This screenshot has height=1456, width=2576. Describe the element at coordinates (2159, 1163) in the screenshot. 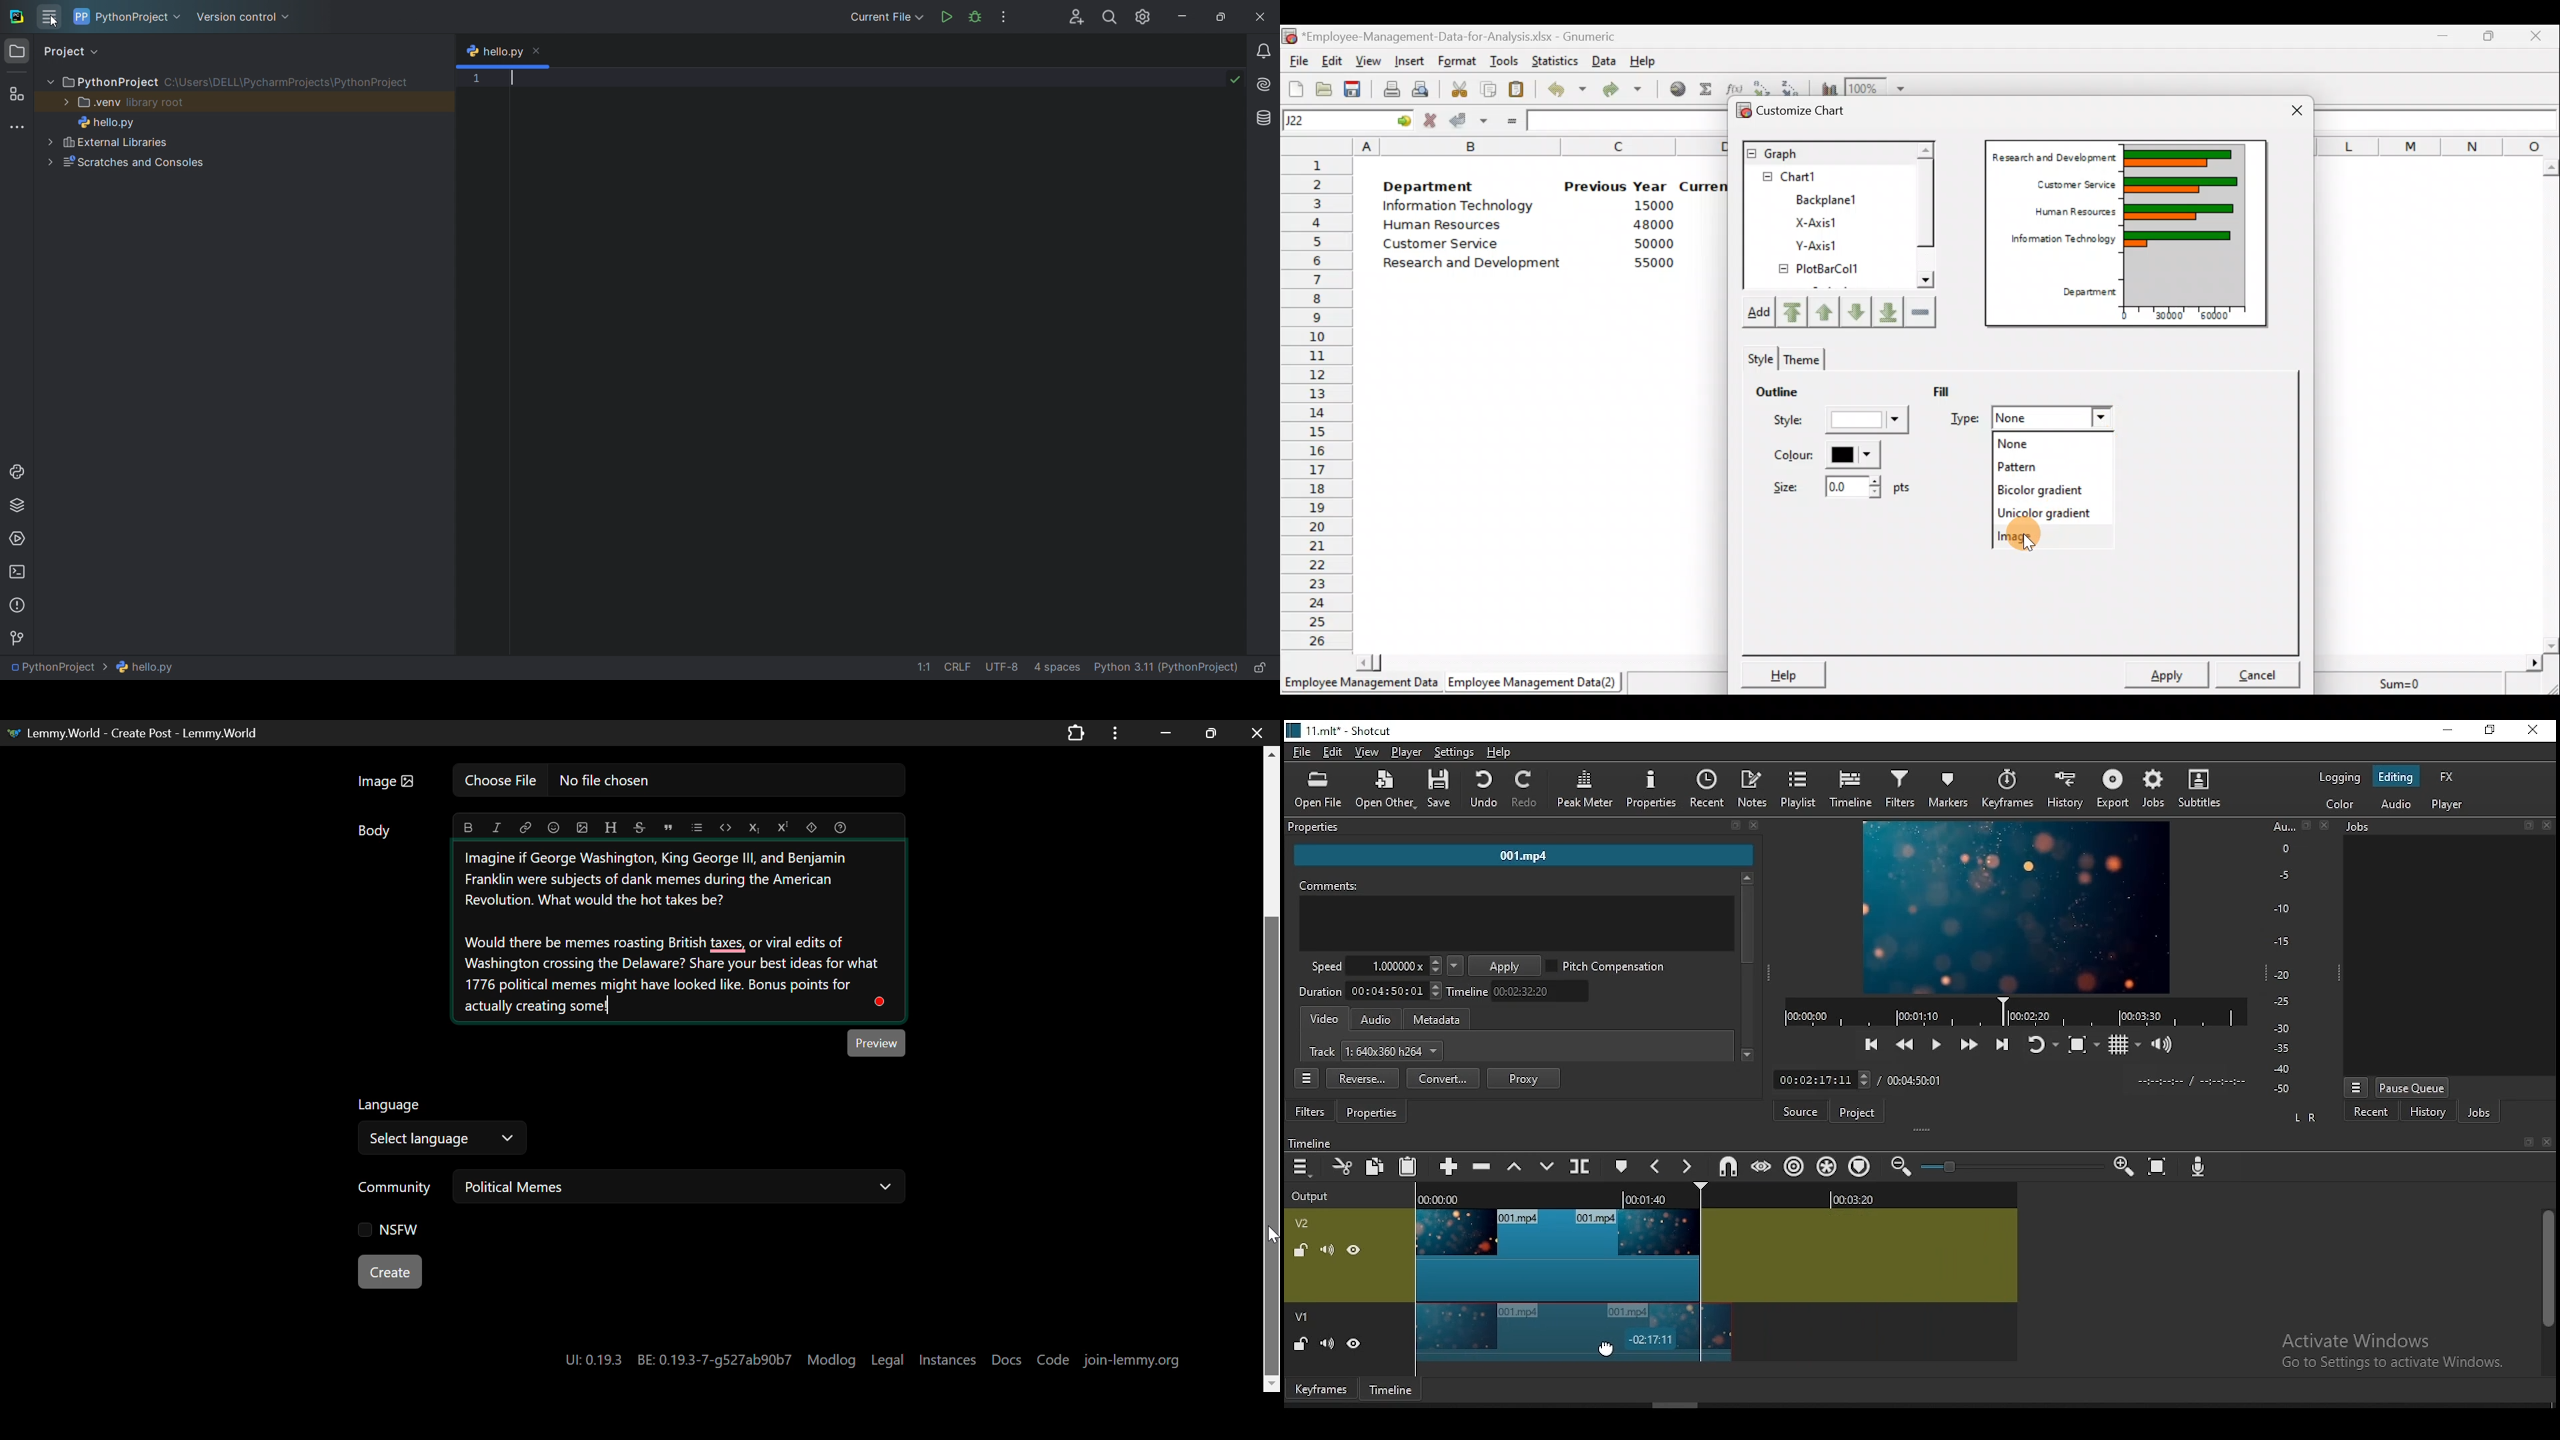

I see `zoom timeline to fit` at that location.